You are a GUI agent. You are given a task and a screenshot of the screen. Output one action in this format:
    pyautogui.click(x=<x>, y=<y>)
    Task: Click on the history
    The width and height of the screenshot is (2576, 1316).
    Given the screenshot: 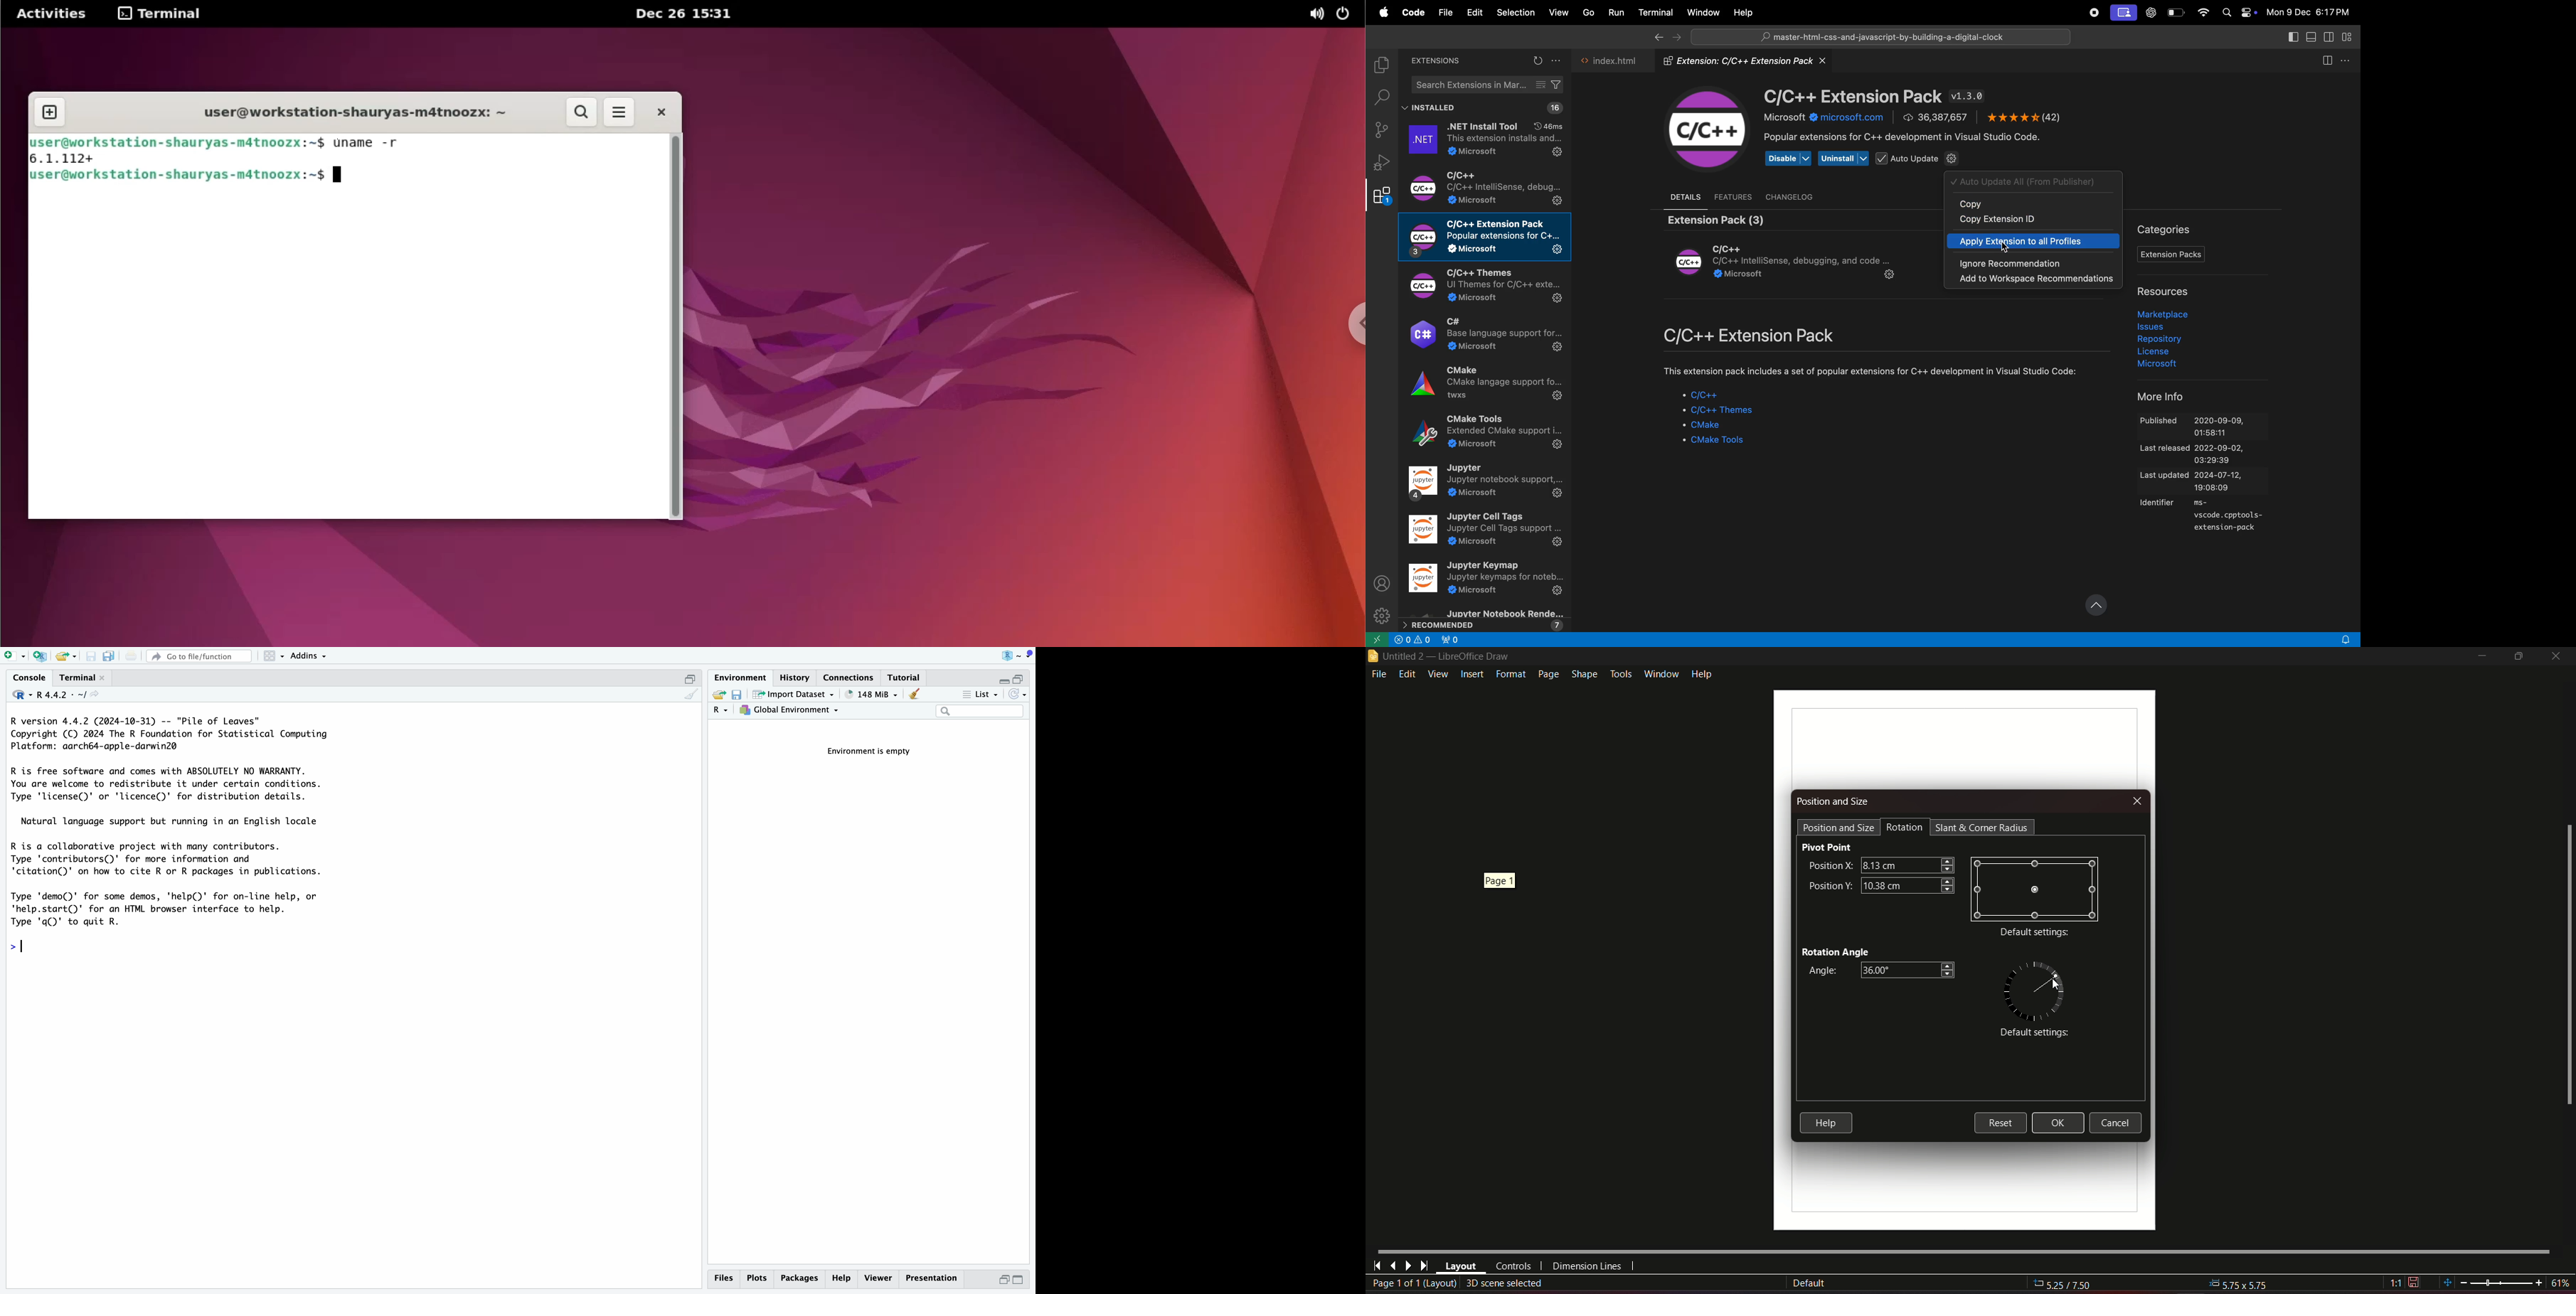 What is the action you would take?
    pyautogui.click(x=798, y=676)
    